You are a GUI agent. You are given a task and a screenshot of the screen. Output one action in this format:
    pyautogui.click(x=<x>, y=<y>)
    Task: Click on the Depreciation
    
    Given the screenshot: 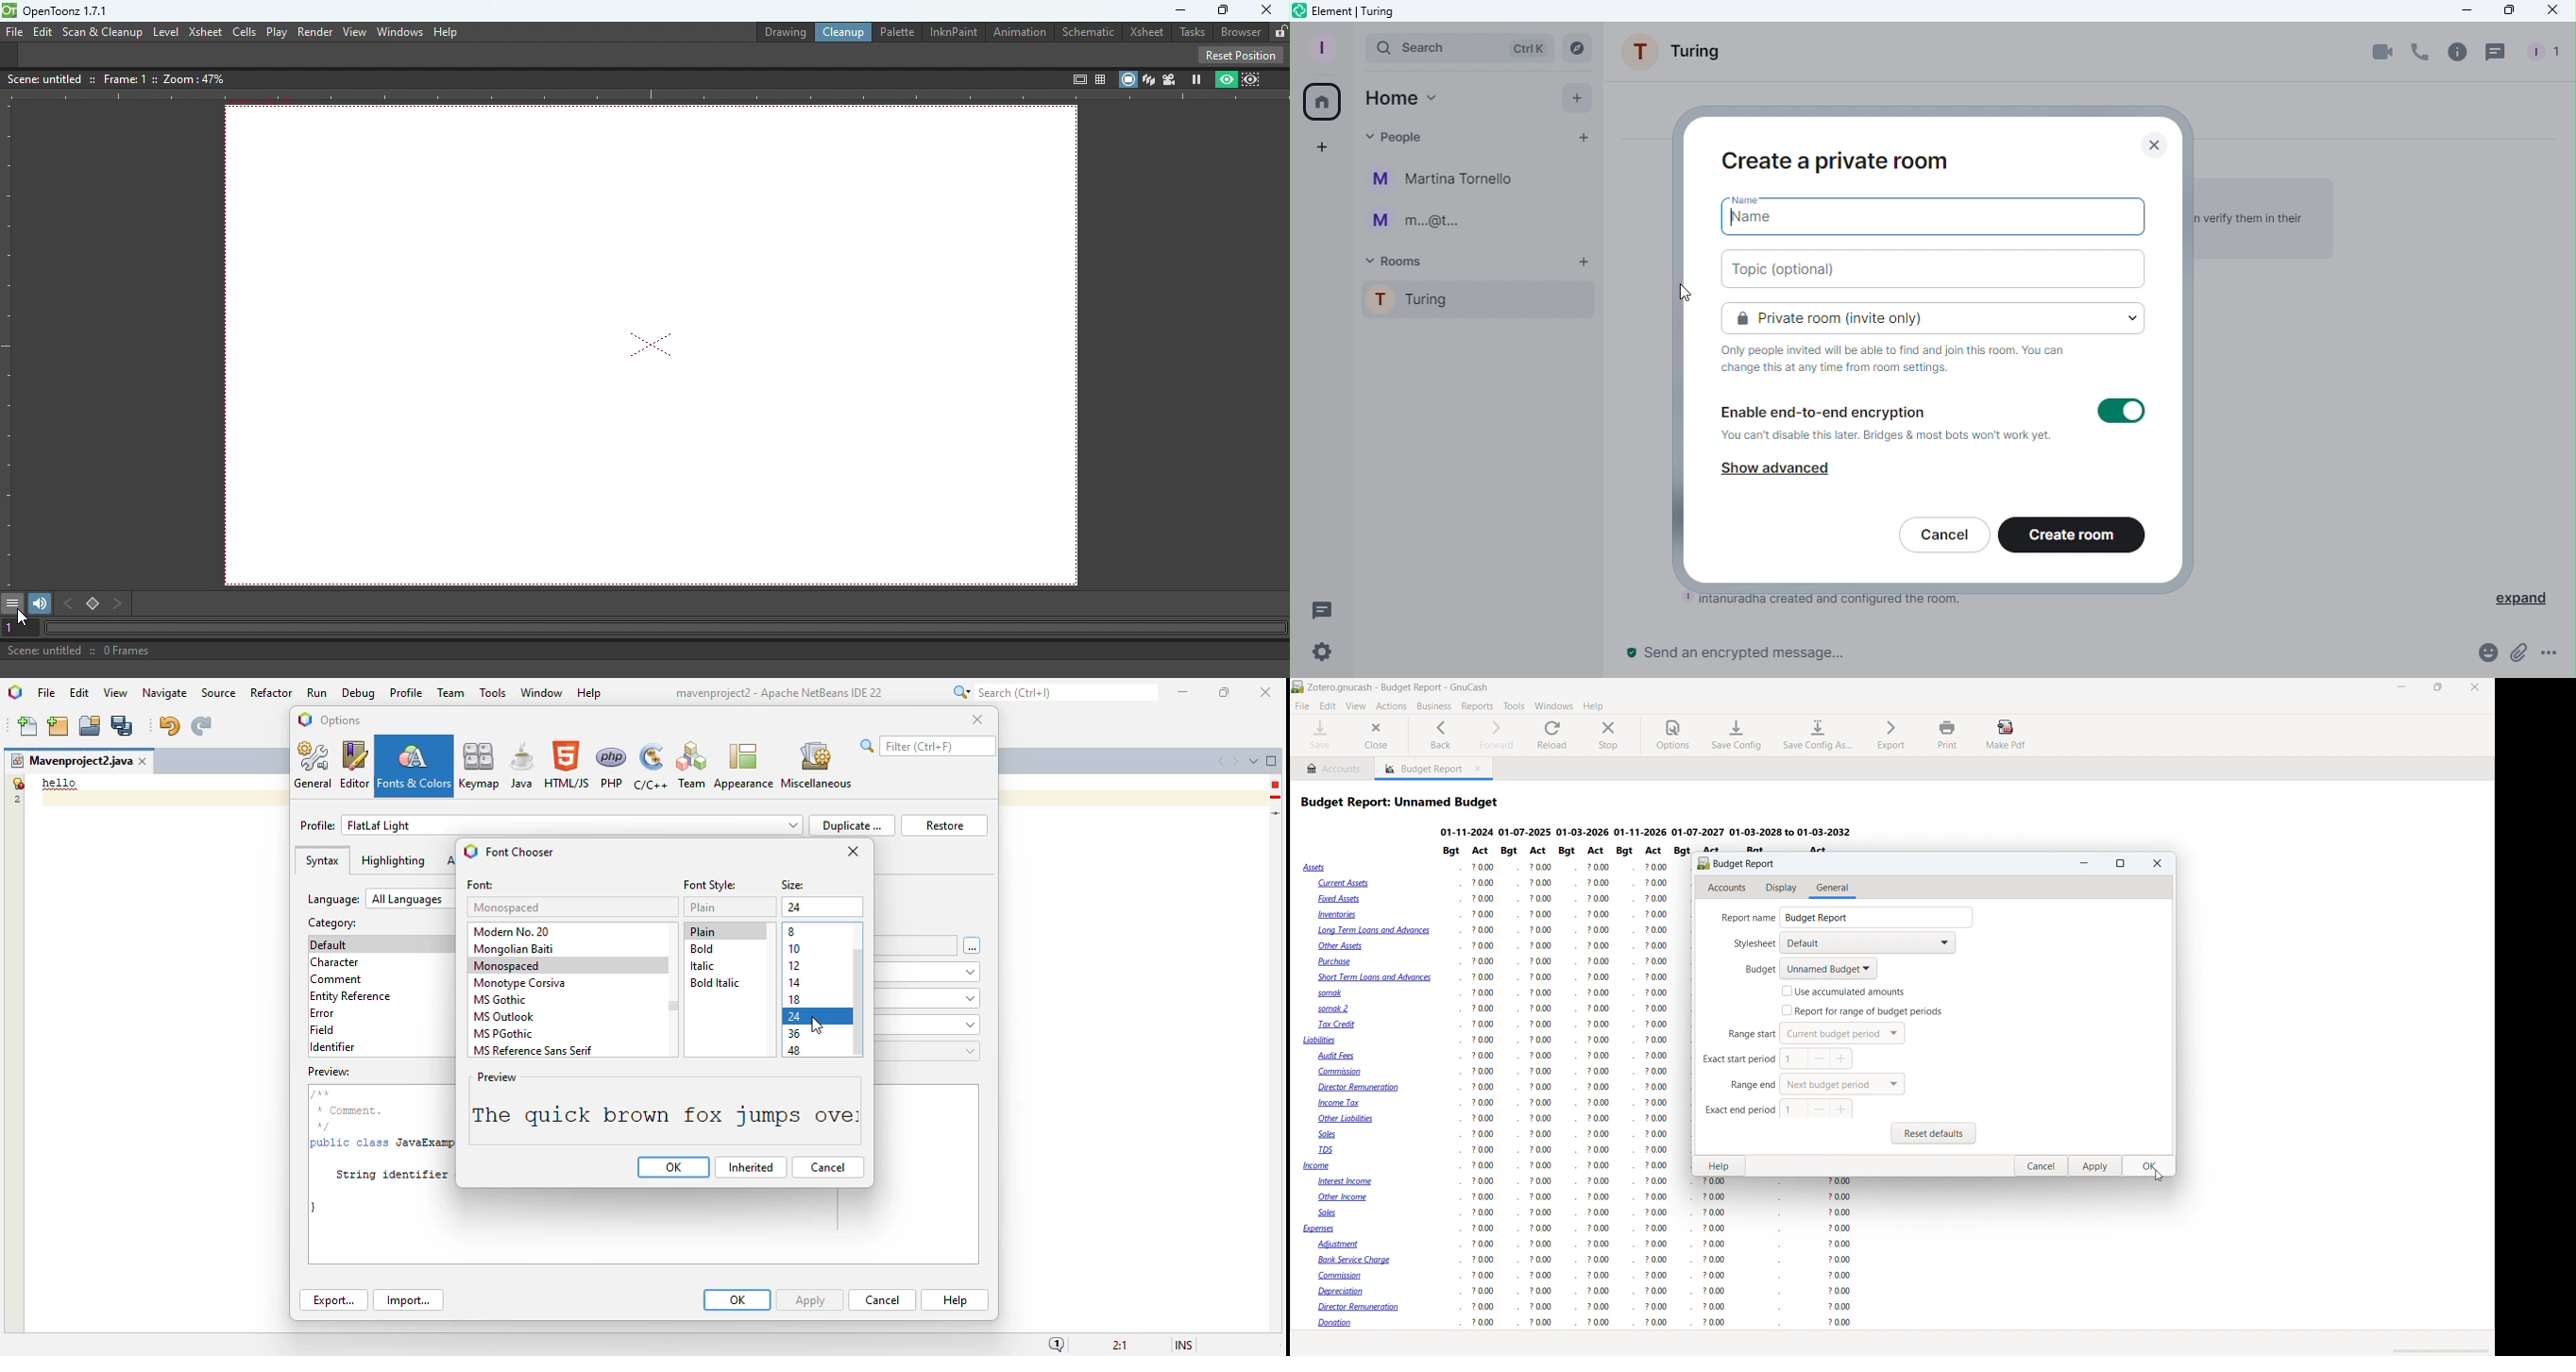 What is the action you would take?
    pyautogui.click(x=1346, y=1291)
    